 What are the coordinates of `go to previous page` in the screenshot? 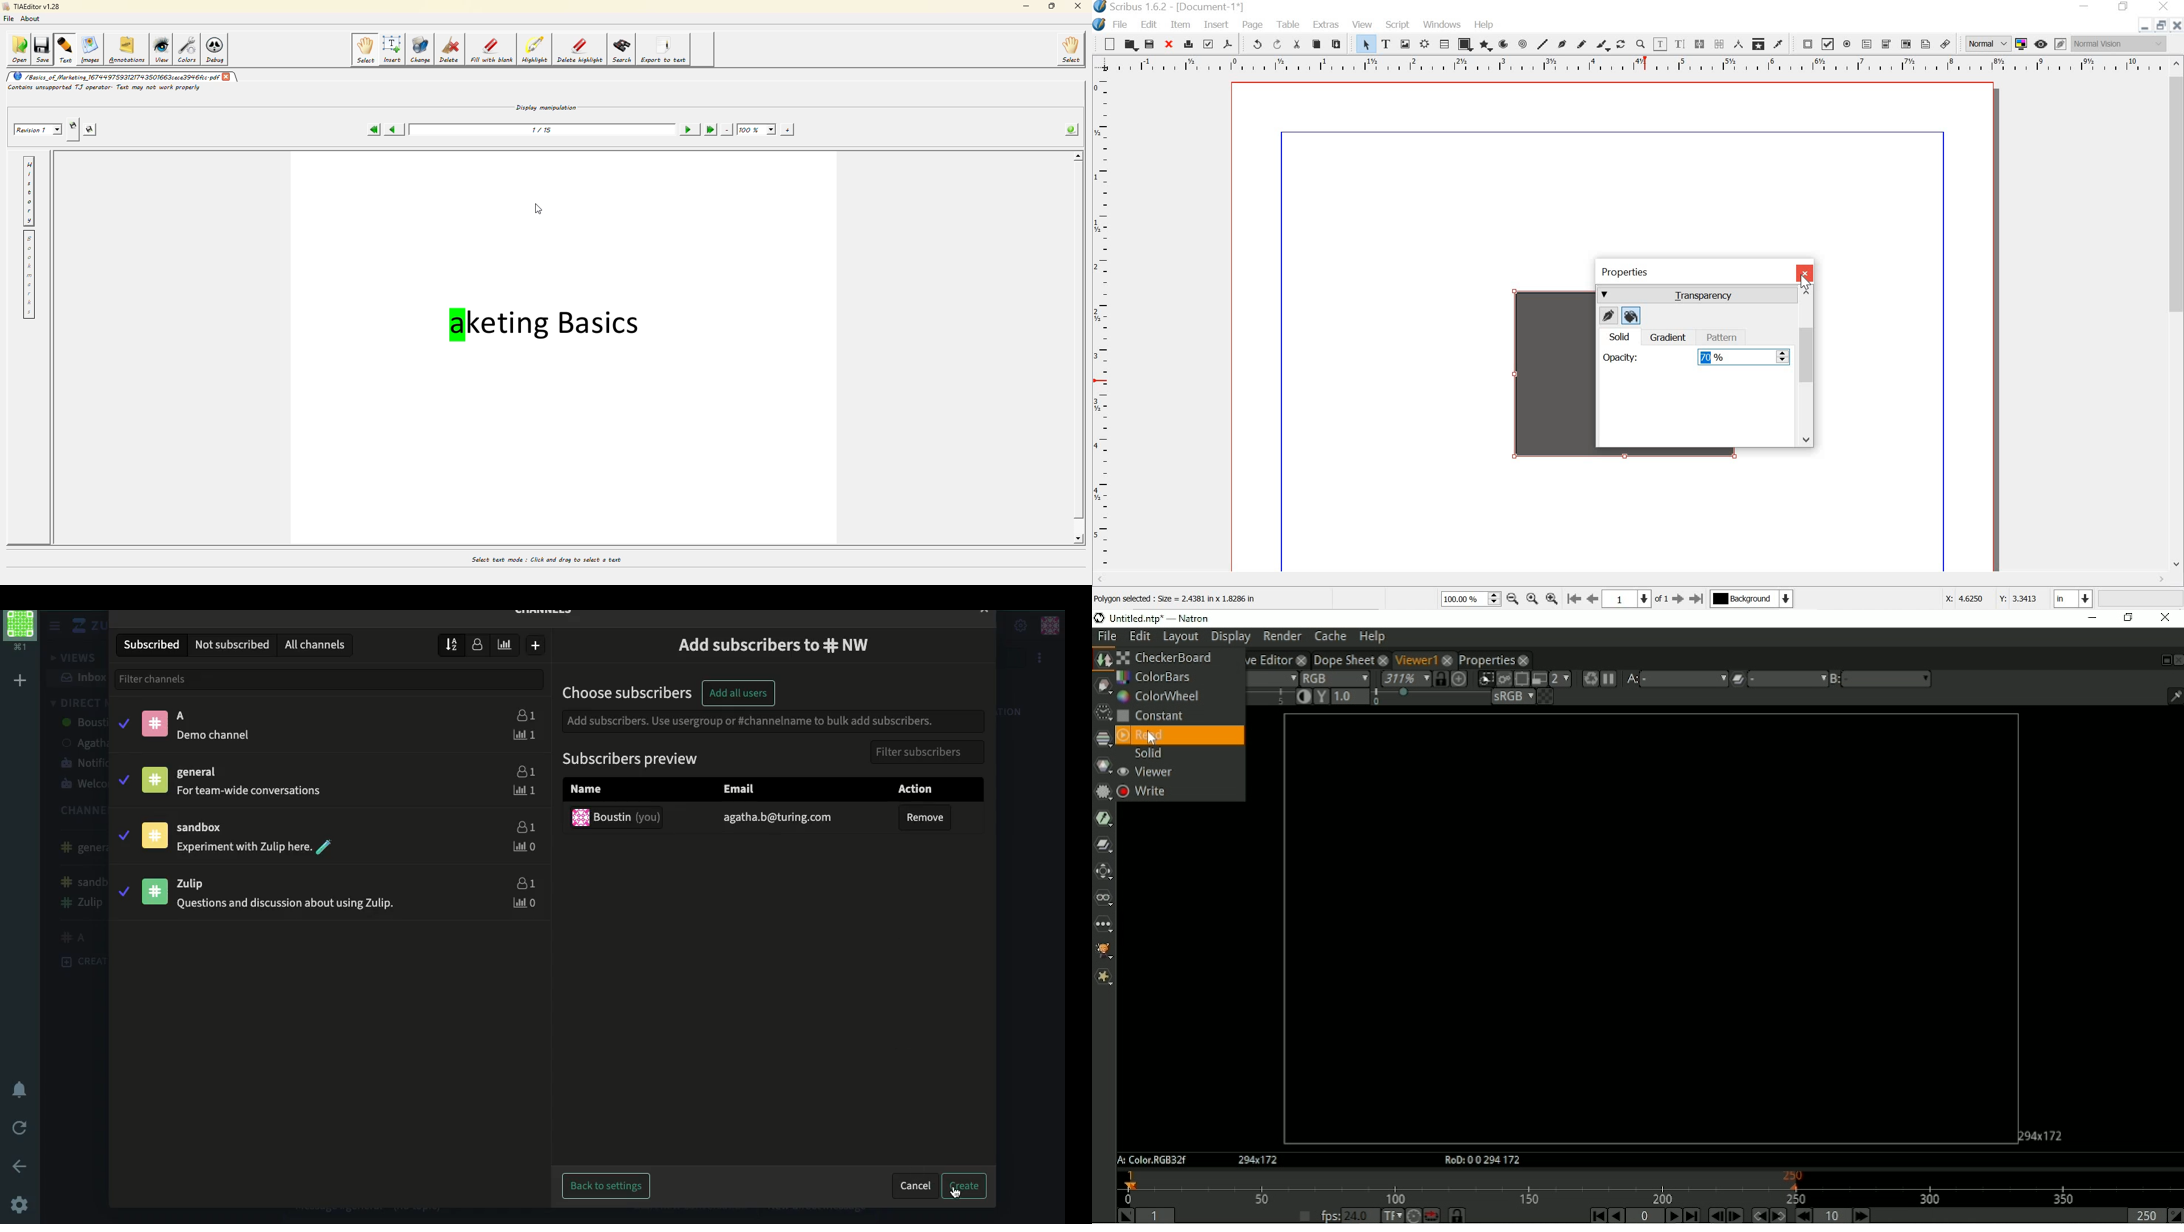 It's located at (1591, 601).